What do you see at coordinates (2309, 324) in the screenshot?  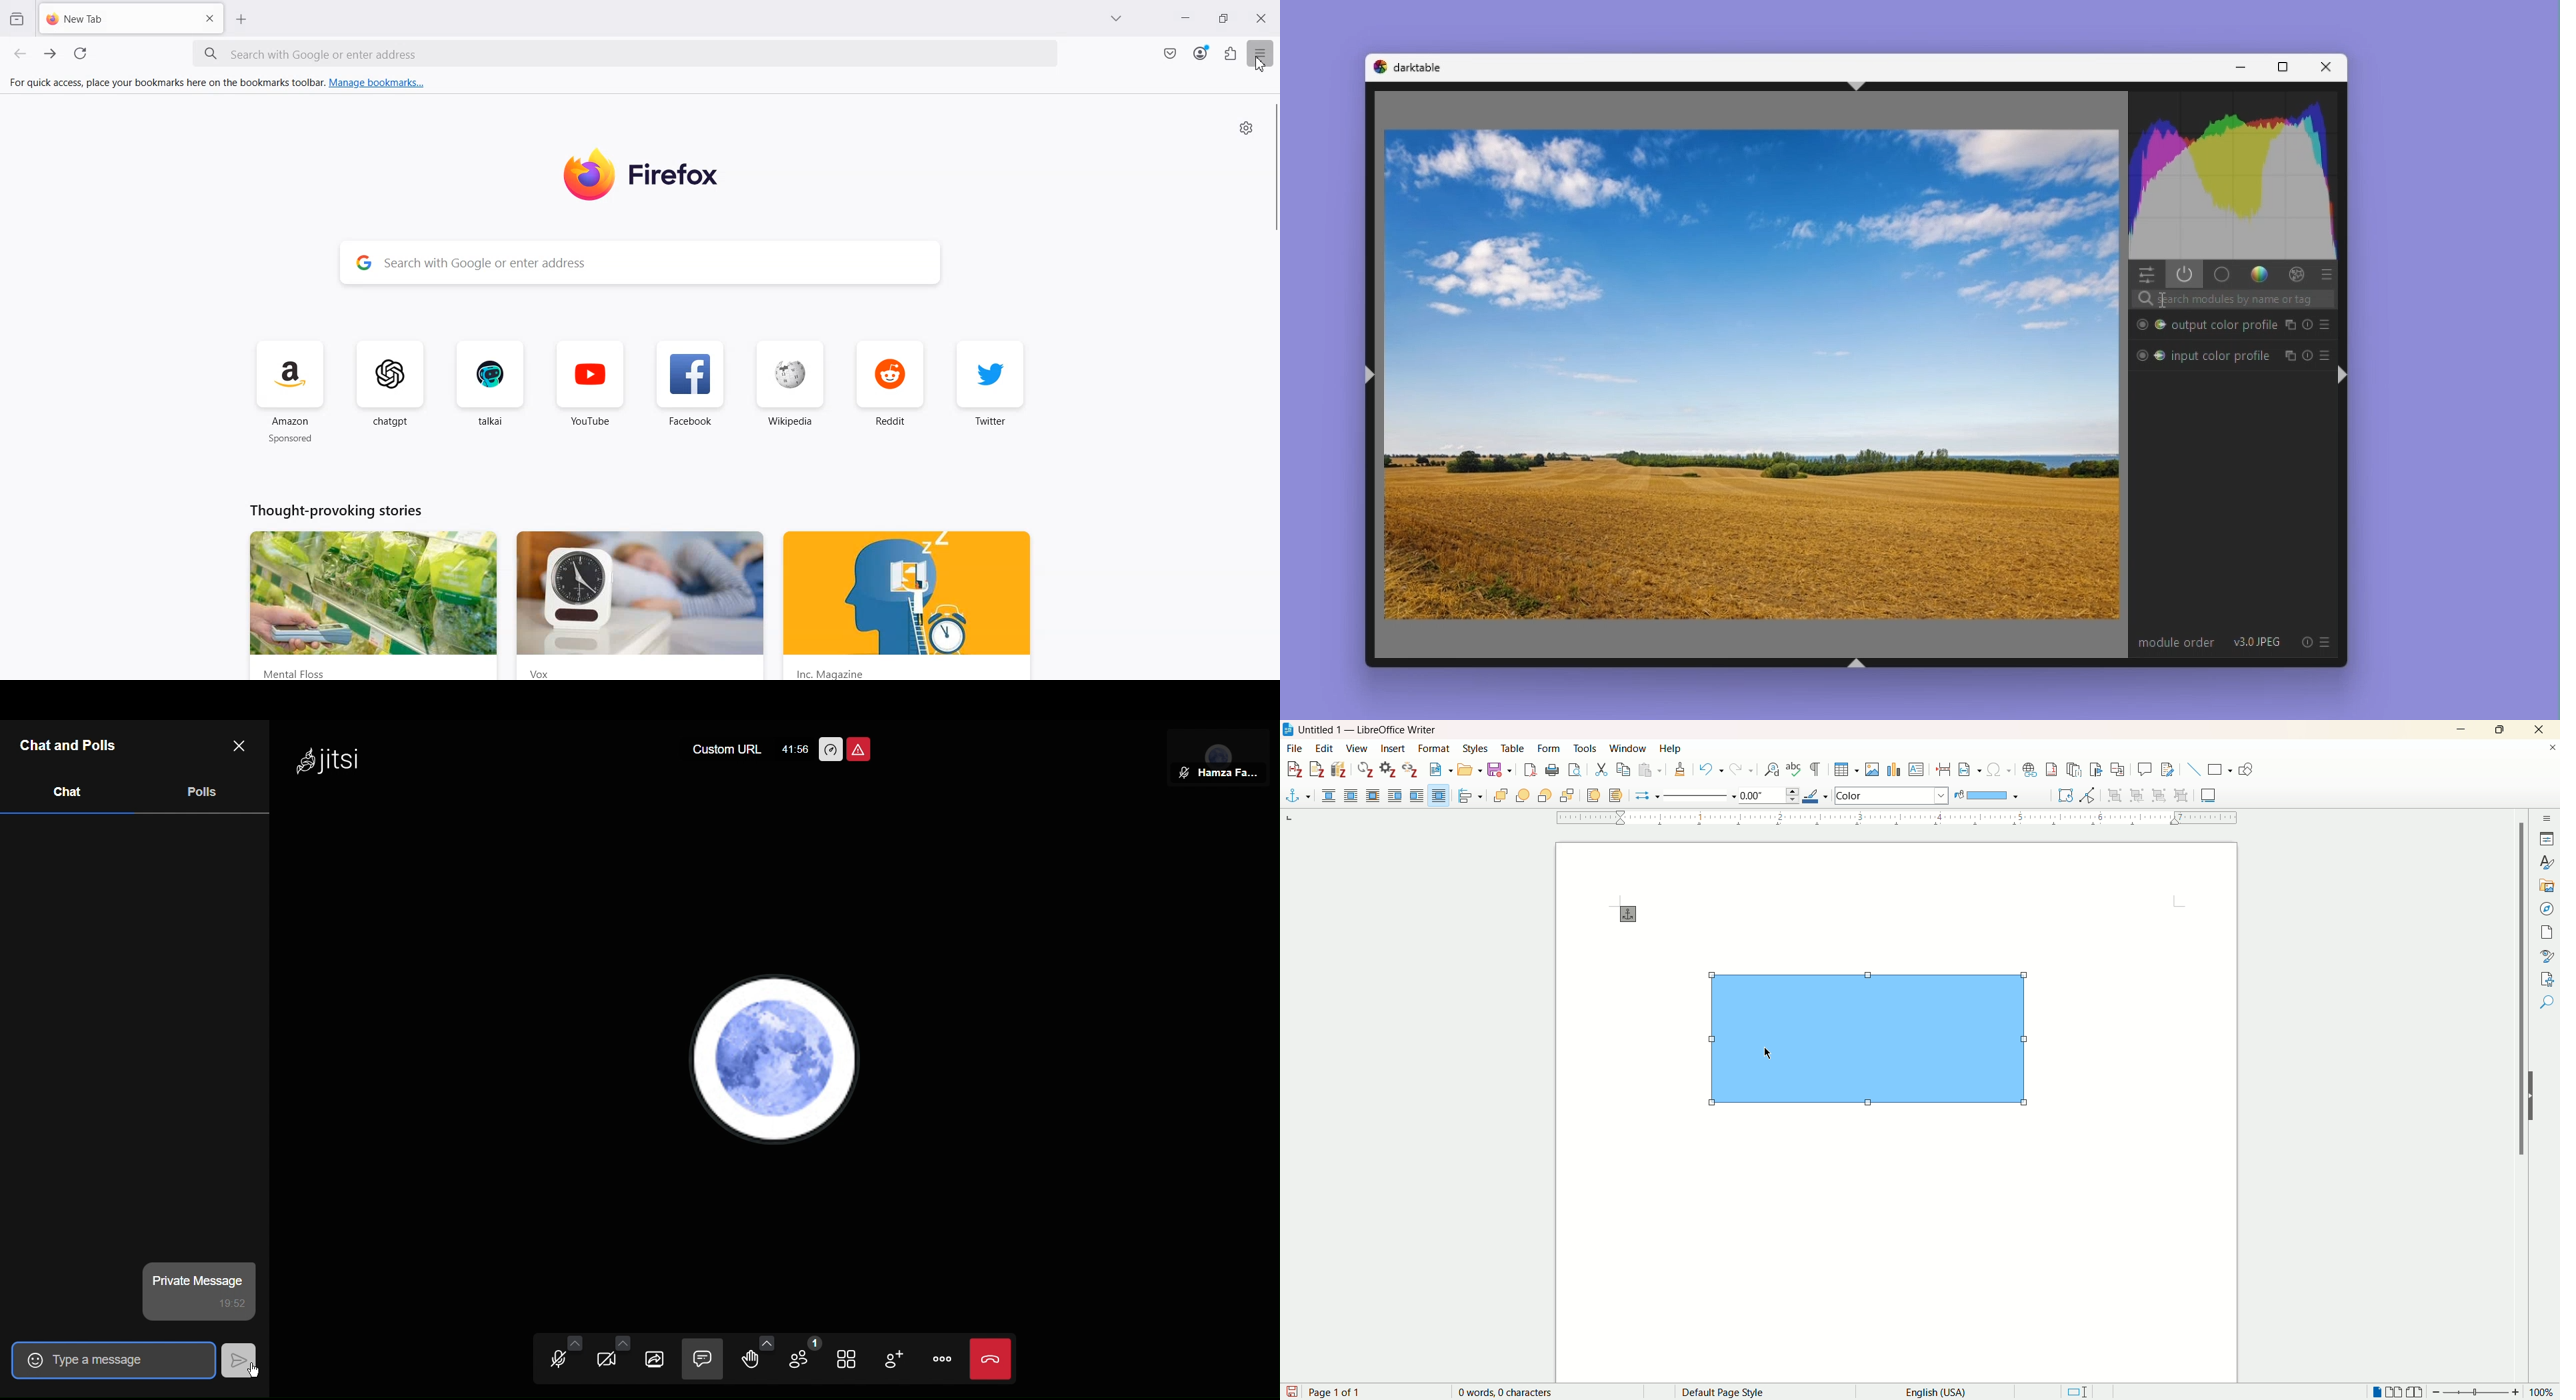 I see `reset` at bounding box center [2309, 324].